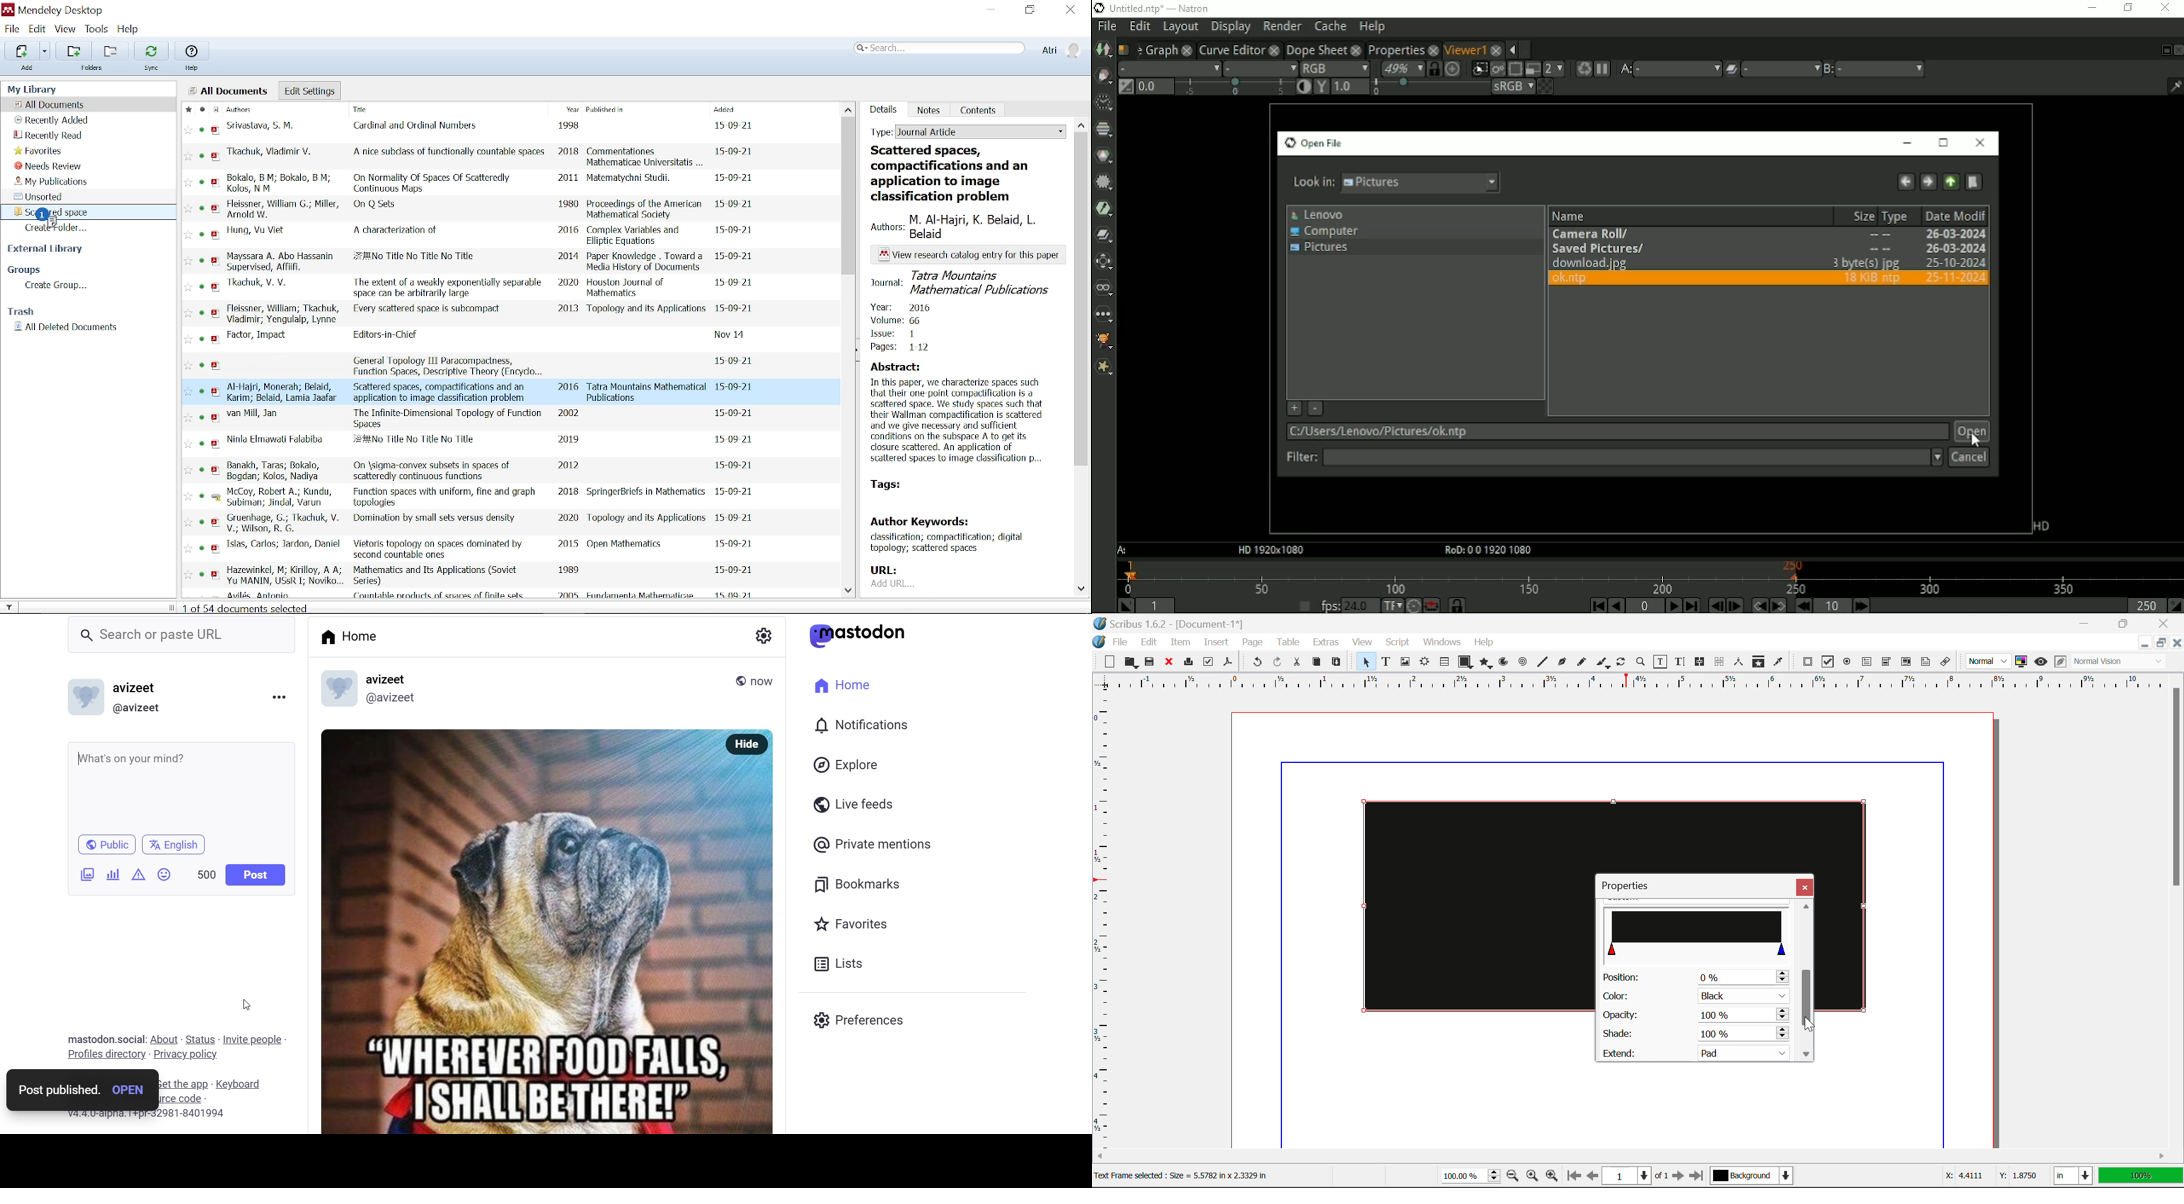 The height and width of the screenshot is (1204, 2184). What do you see at coordinates (259, 336) in the screenshot?
I see `authors` at bounding box center [259, 336].